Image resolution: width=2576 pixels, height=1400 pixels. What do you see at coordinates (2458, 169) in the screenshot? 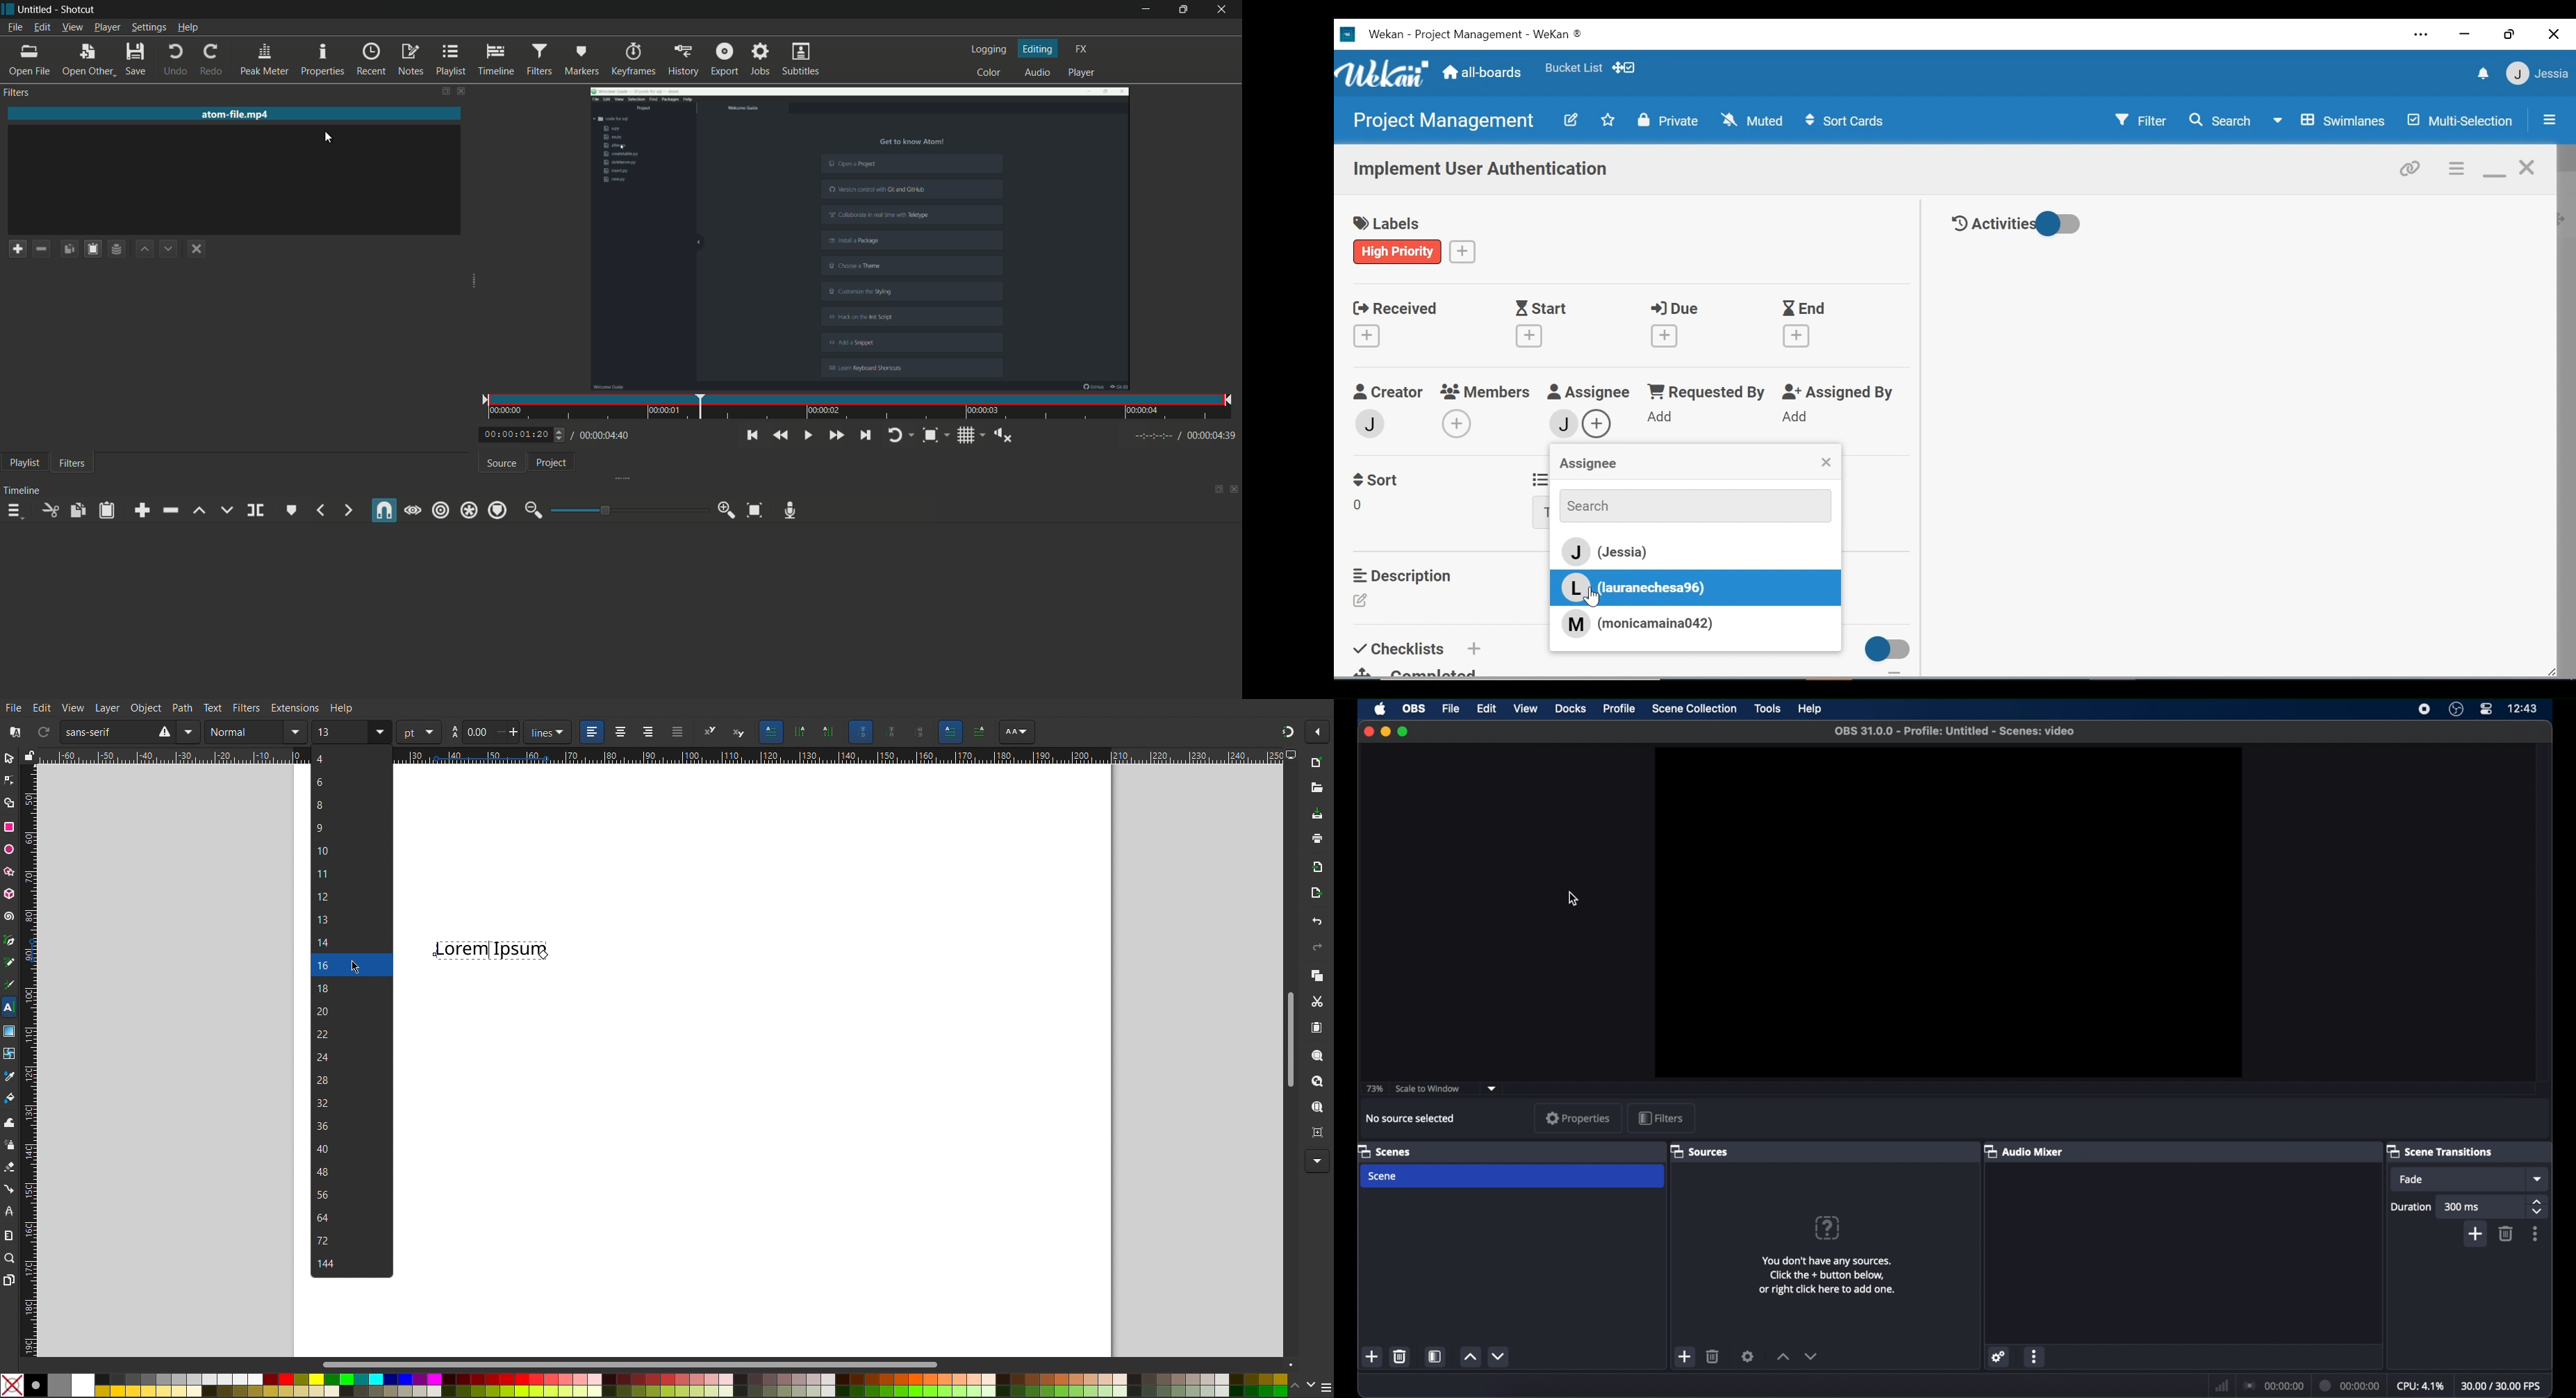
I see `Card actions` at bounding box center [2458, 169].